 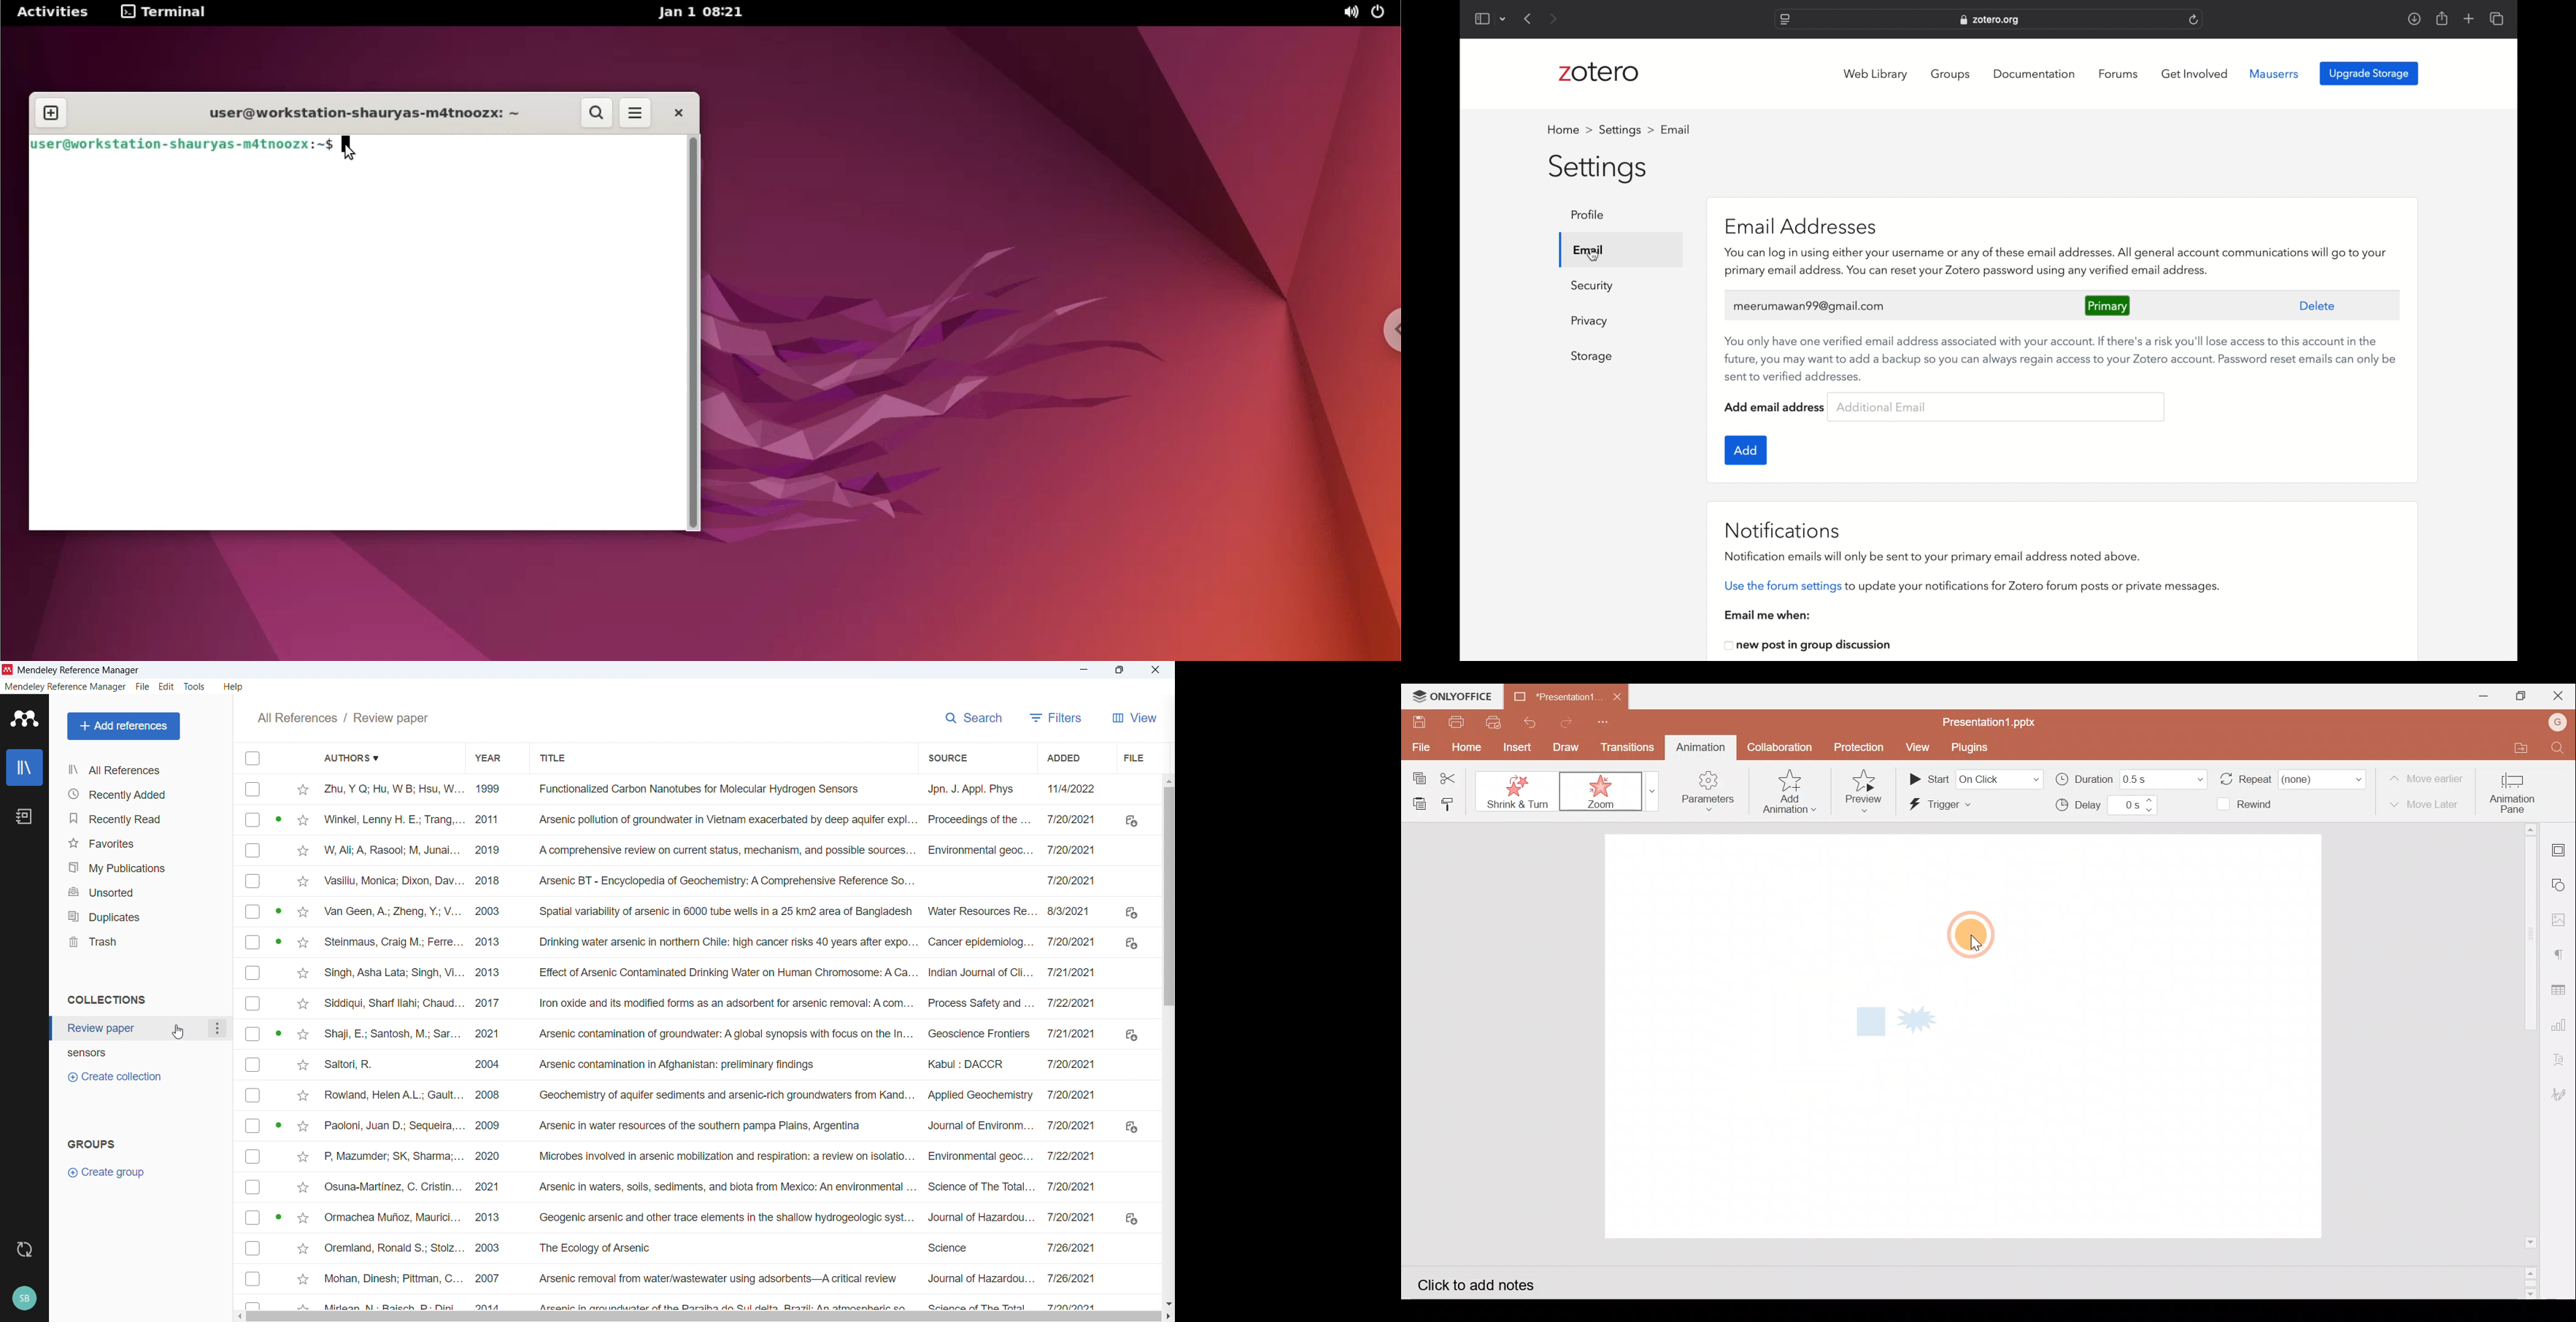 What do you see at coordinates (1775, 407) in the screenshot?
I see `add email address` at bounding box center [1775, 407].